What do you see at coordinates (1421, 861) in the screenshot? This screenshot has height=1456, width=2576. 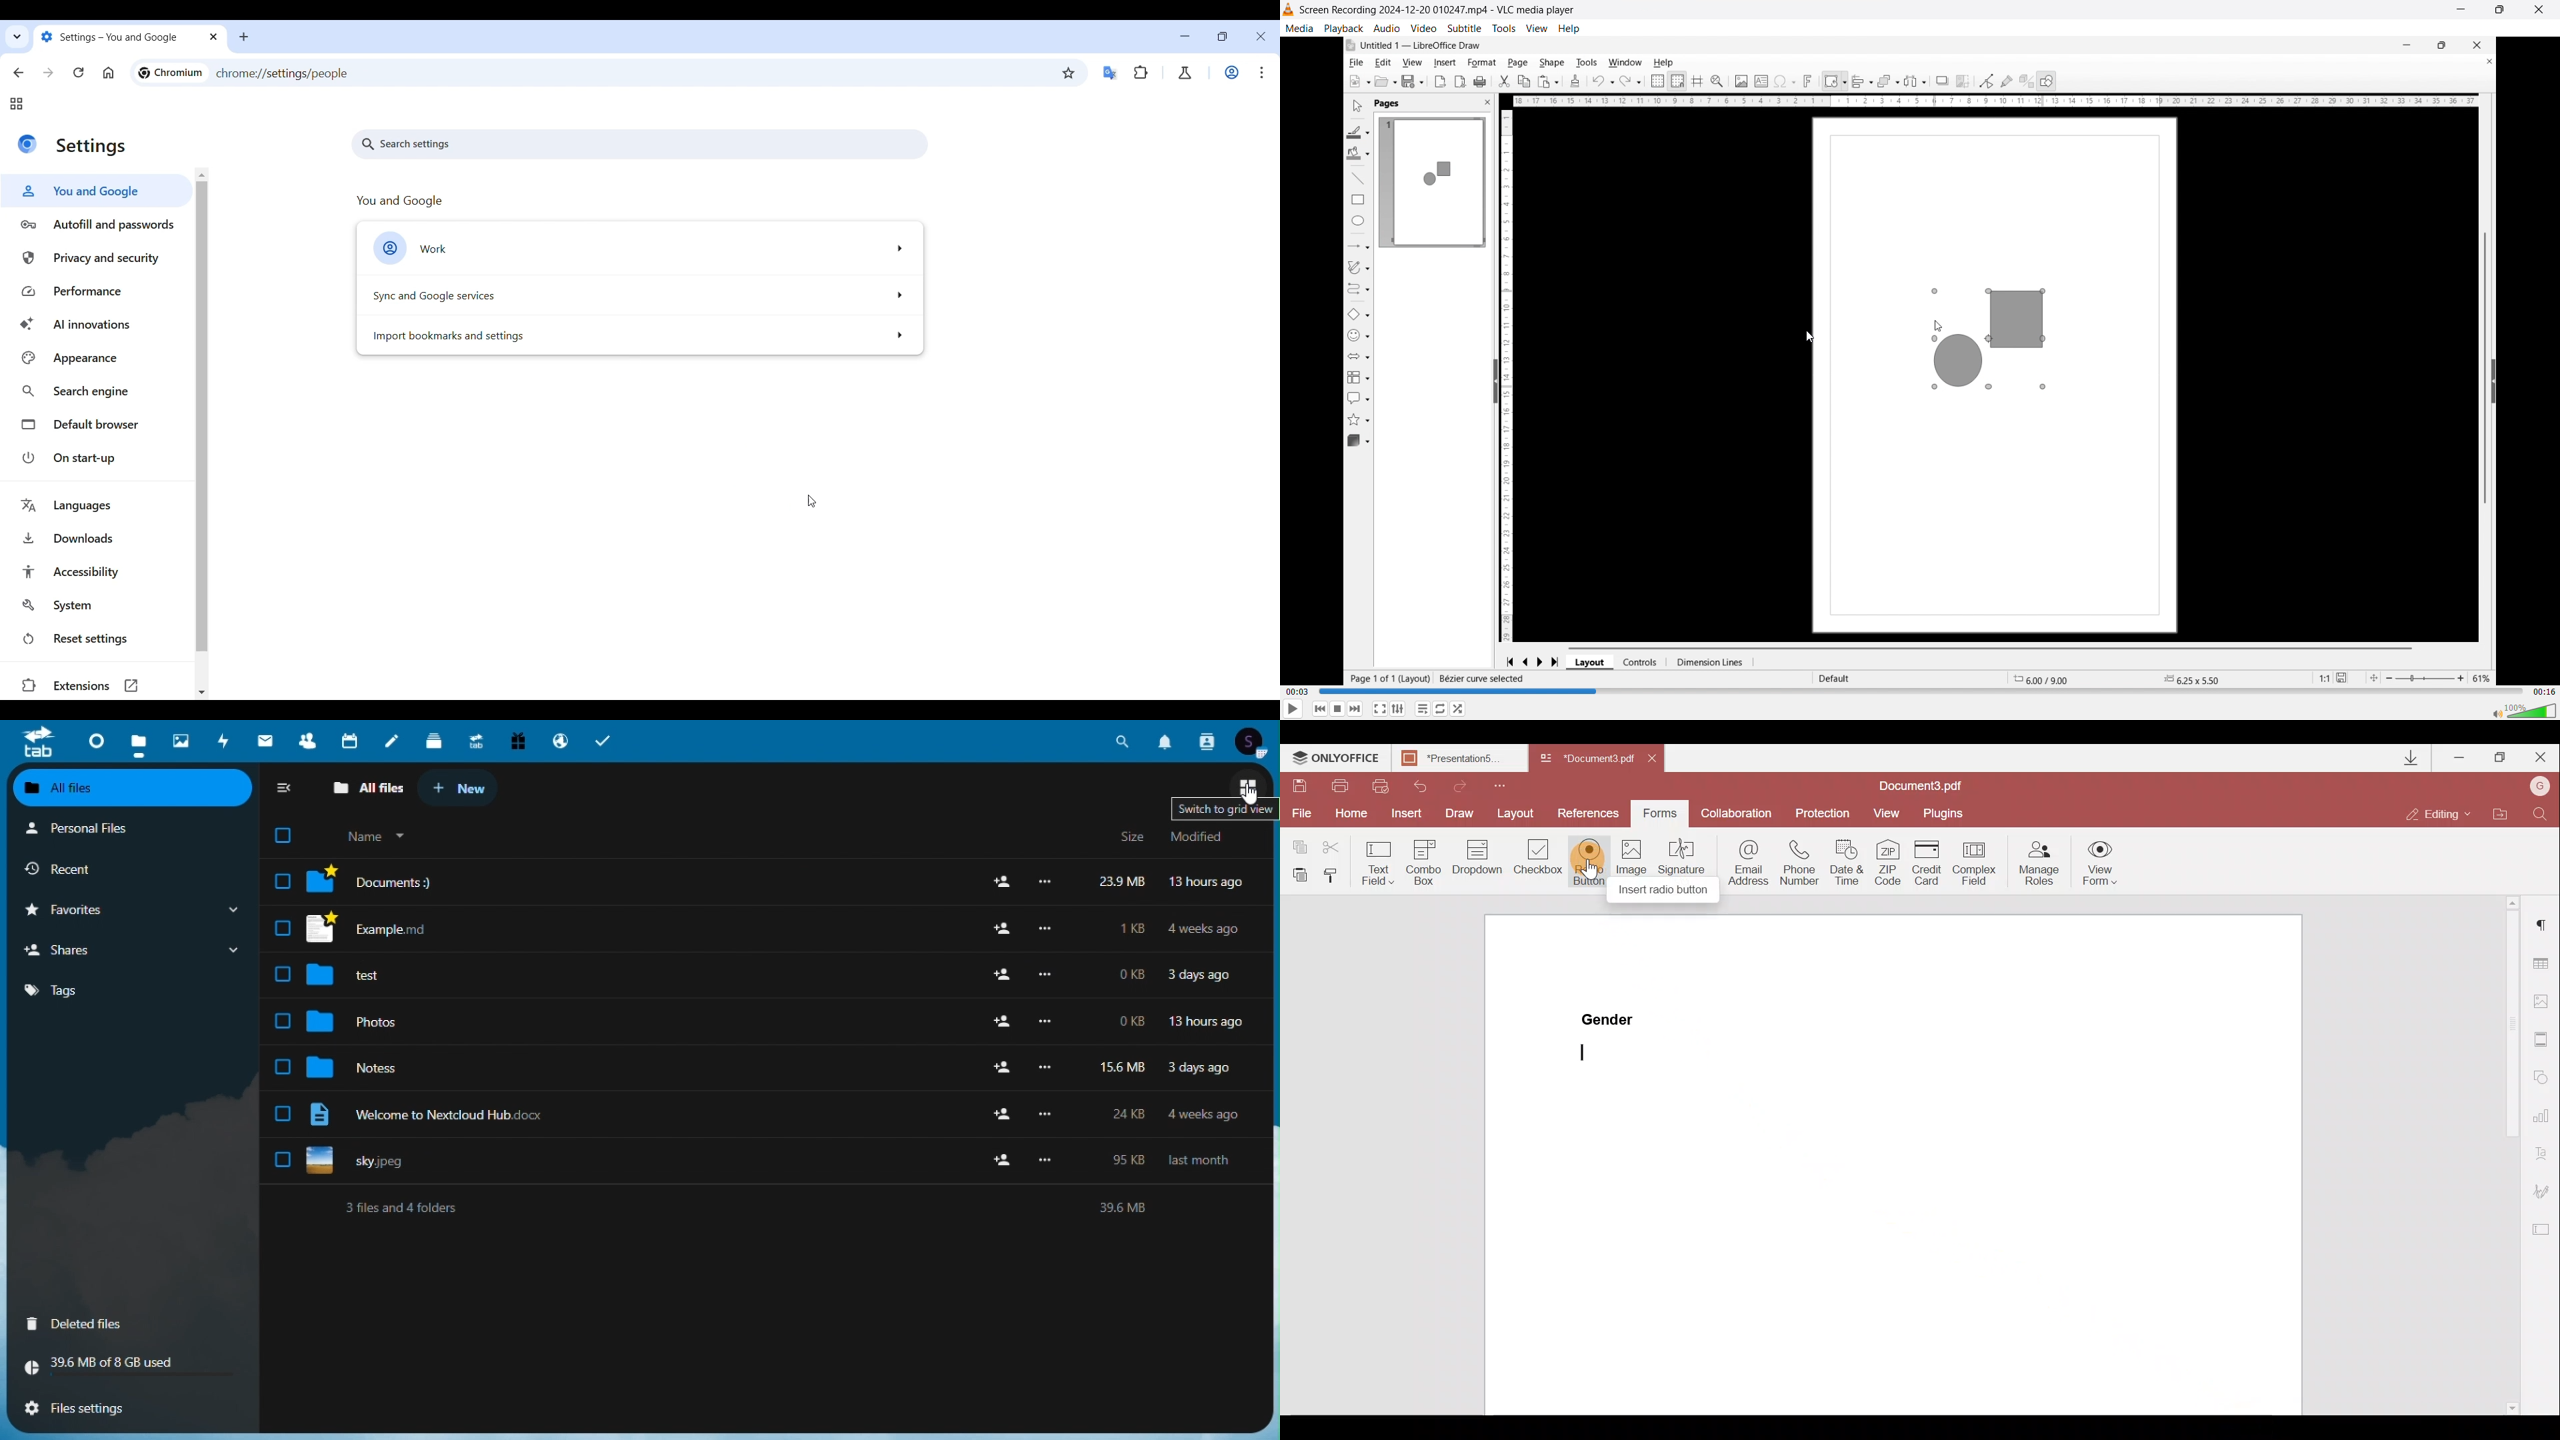 I see `Combo box` at bounding box center [1421, 861].